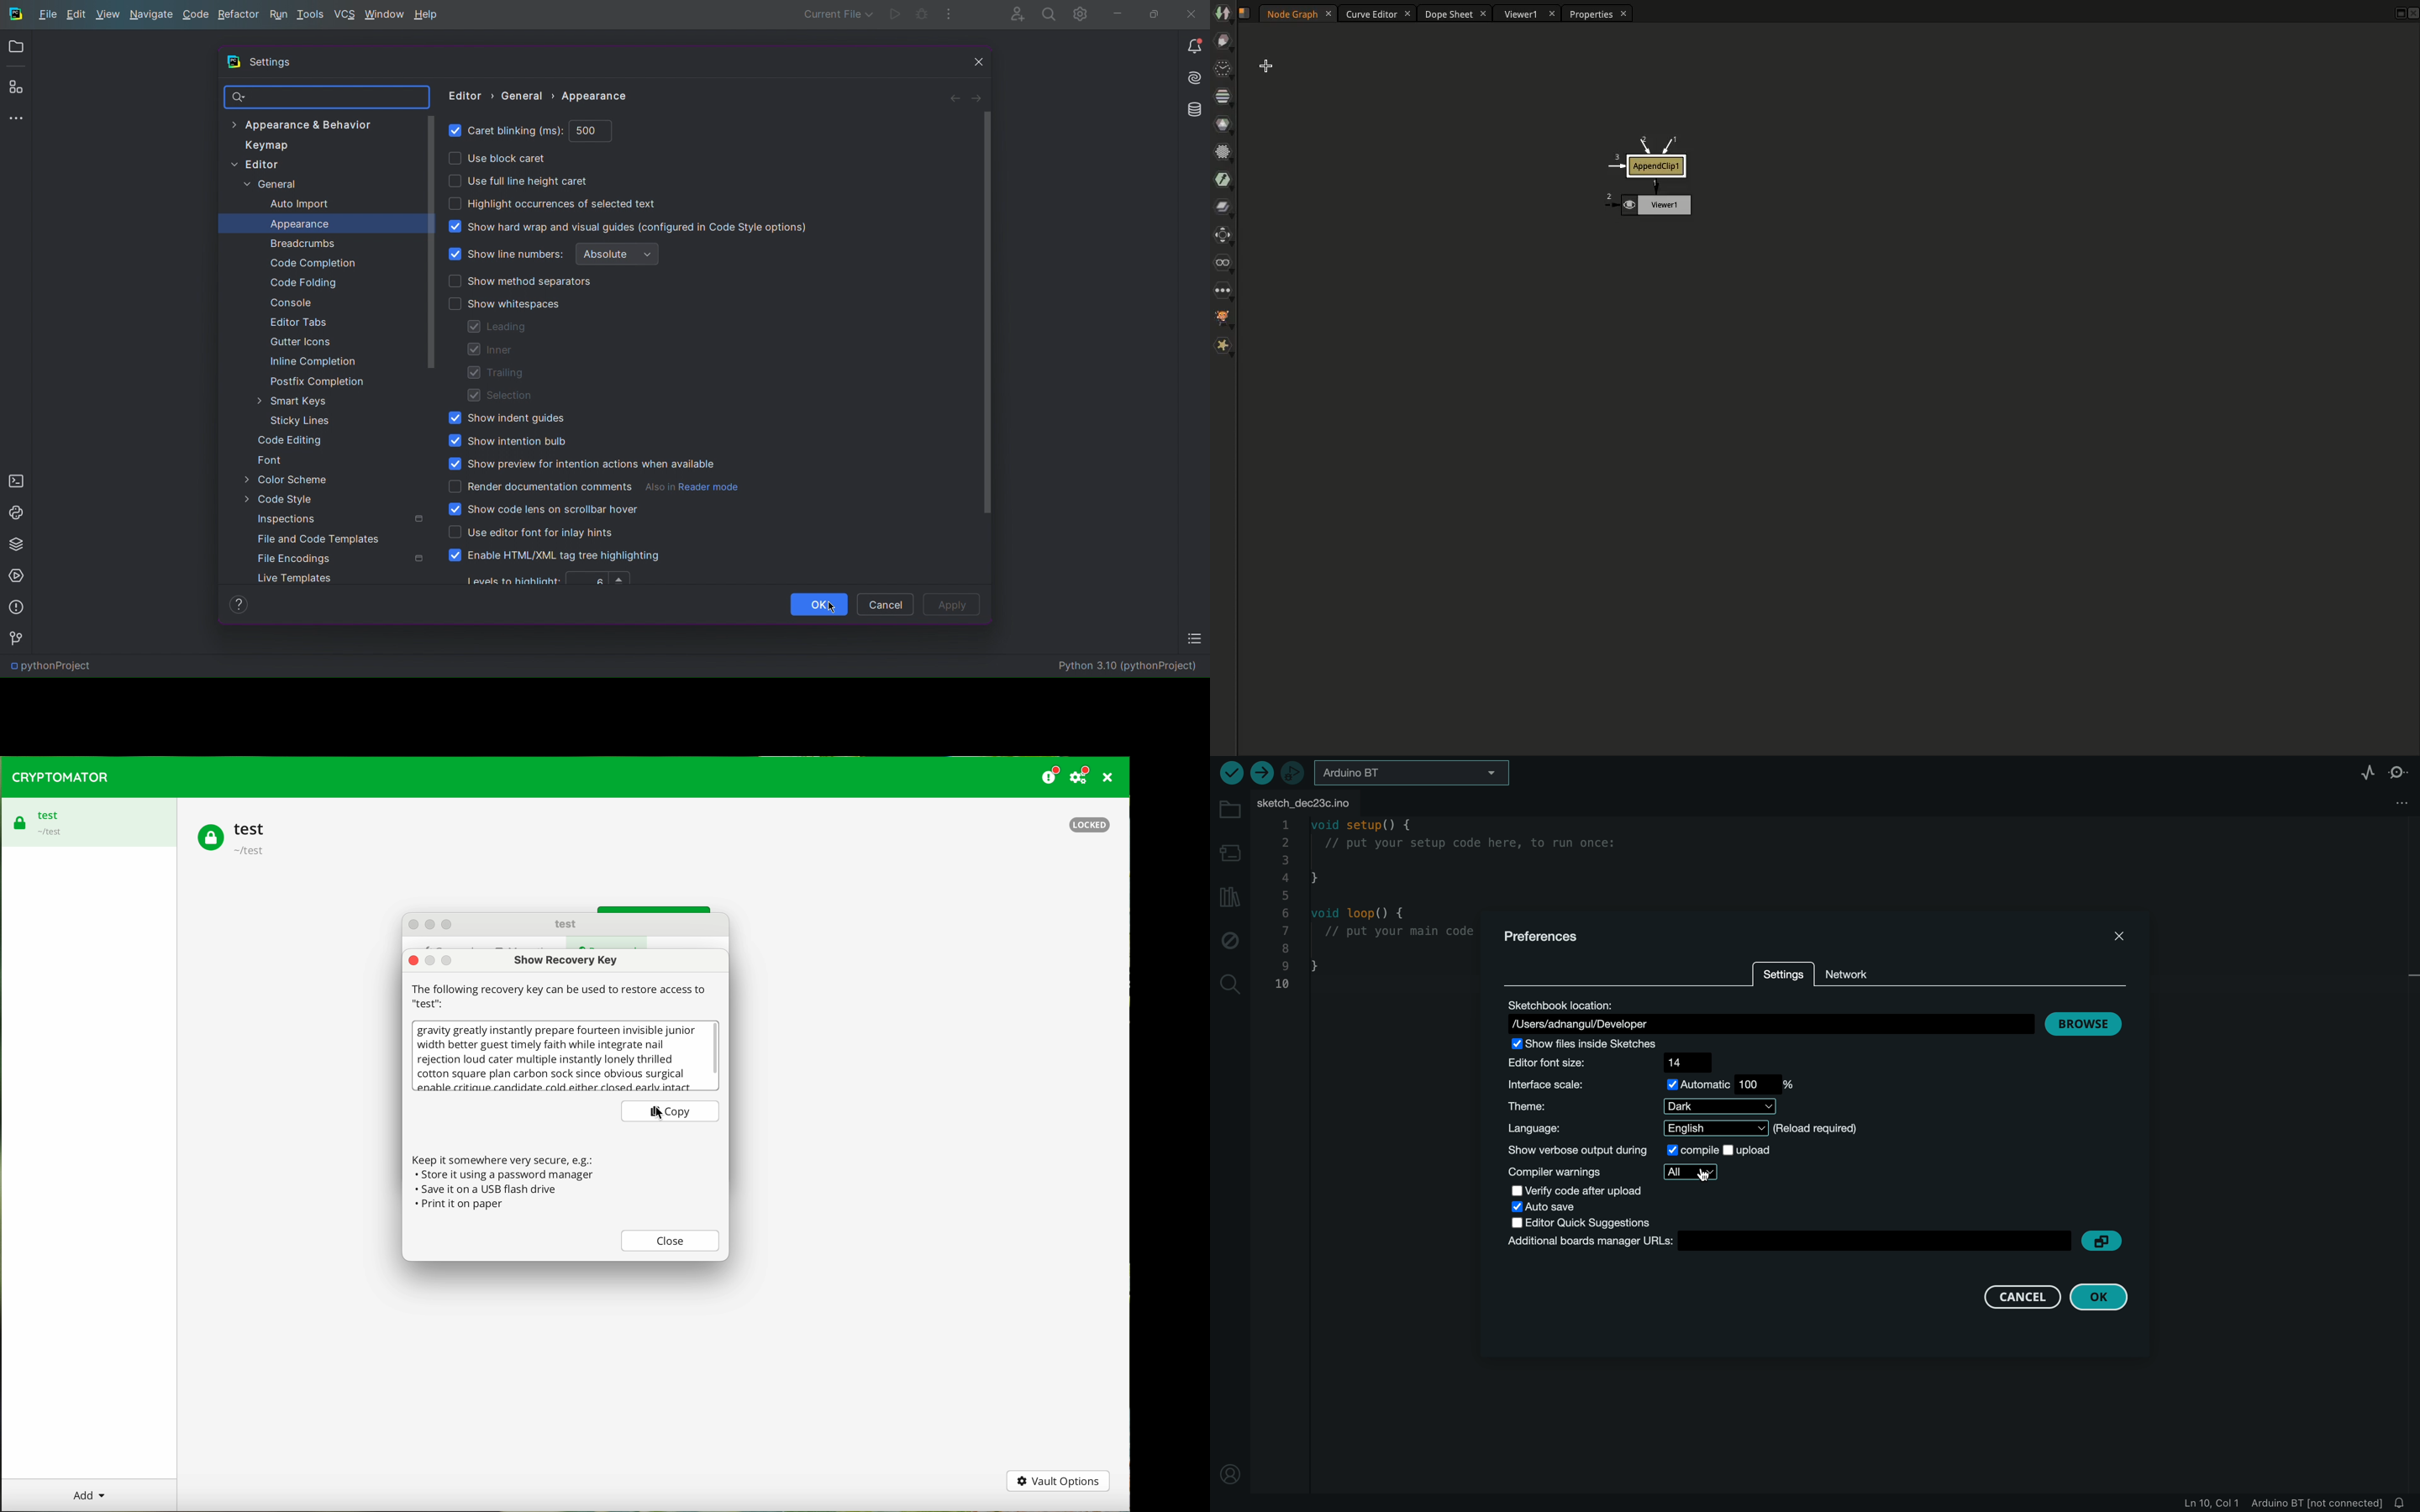 The image size is (2436, 1512). Describe the element at coordinates (495, 374) in the screenshot. I see `Trailing` at that location.